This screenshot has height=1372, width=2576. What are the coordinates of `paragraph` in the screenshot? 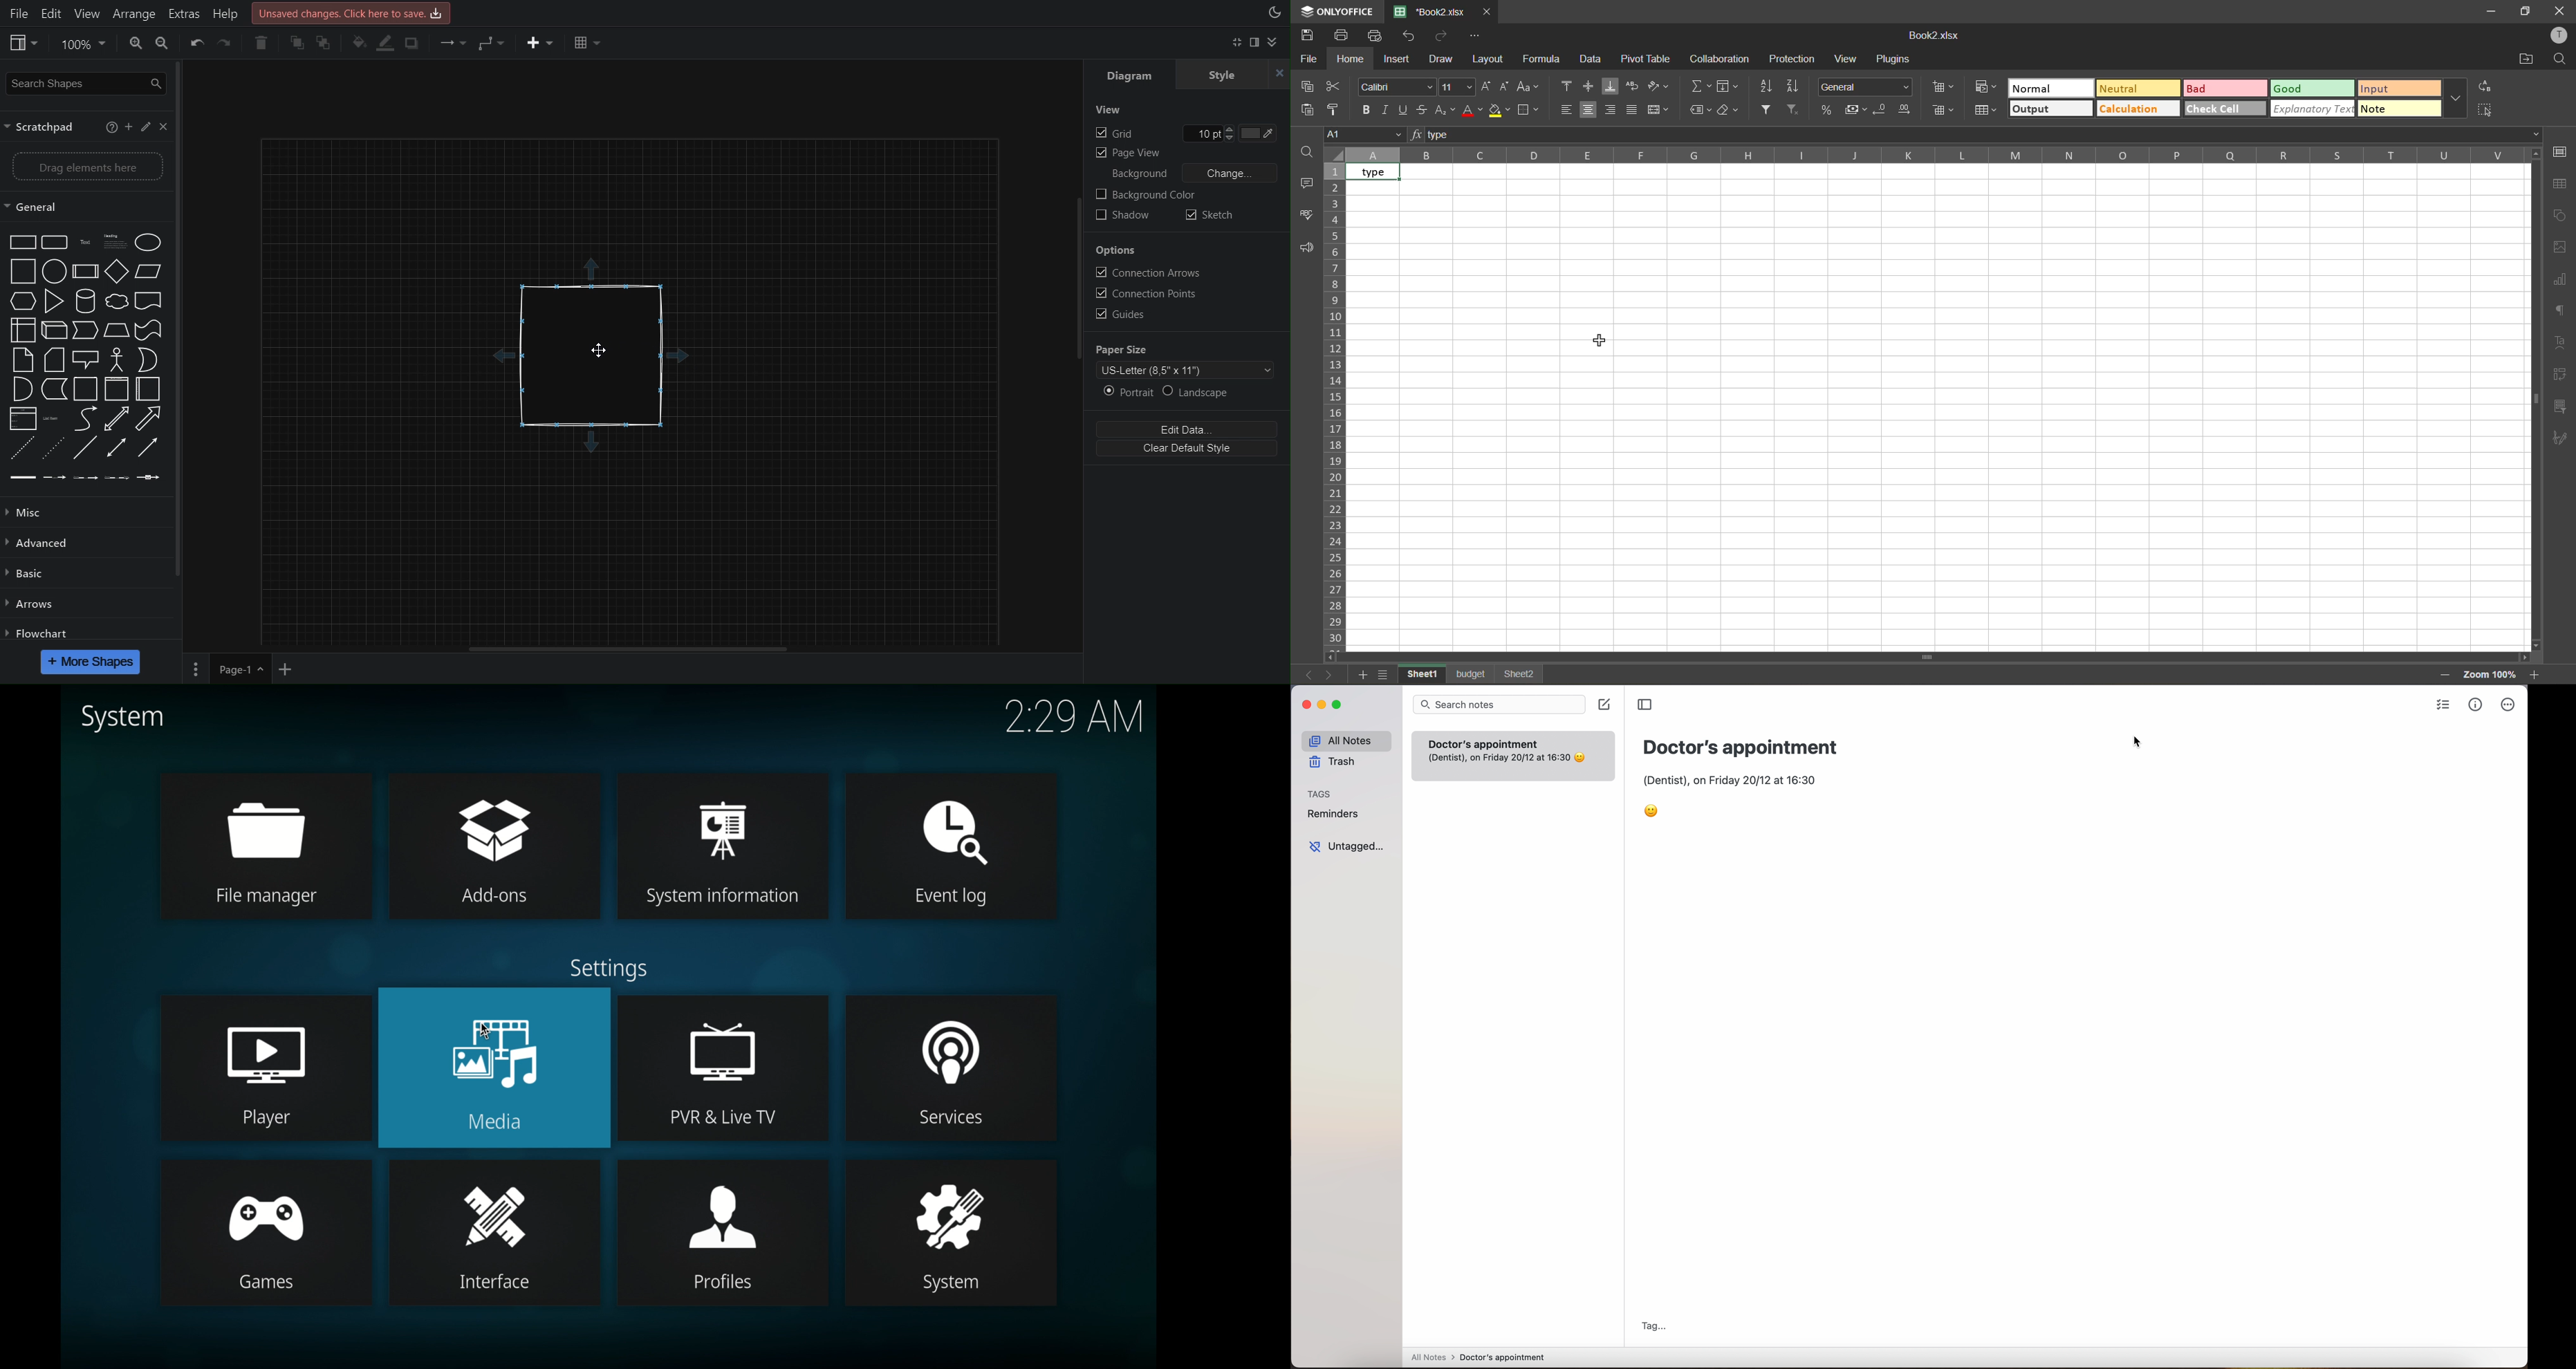 It's located at (2560, 313).